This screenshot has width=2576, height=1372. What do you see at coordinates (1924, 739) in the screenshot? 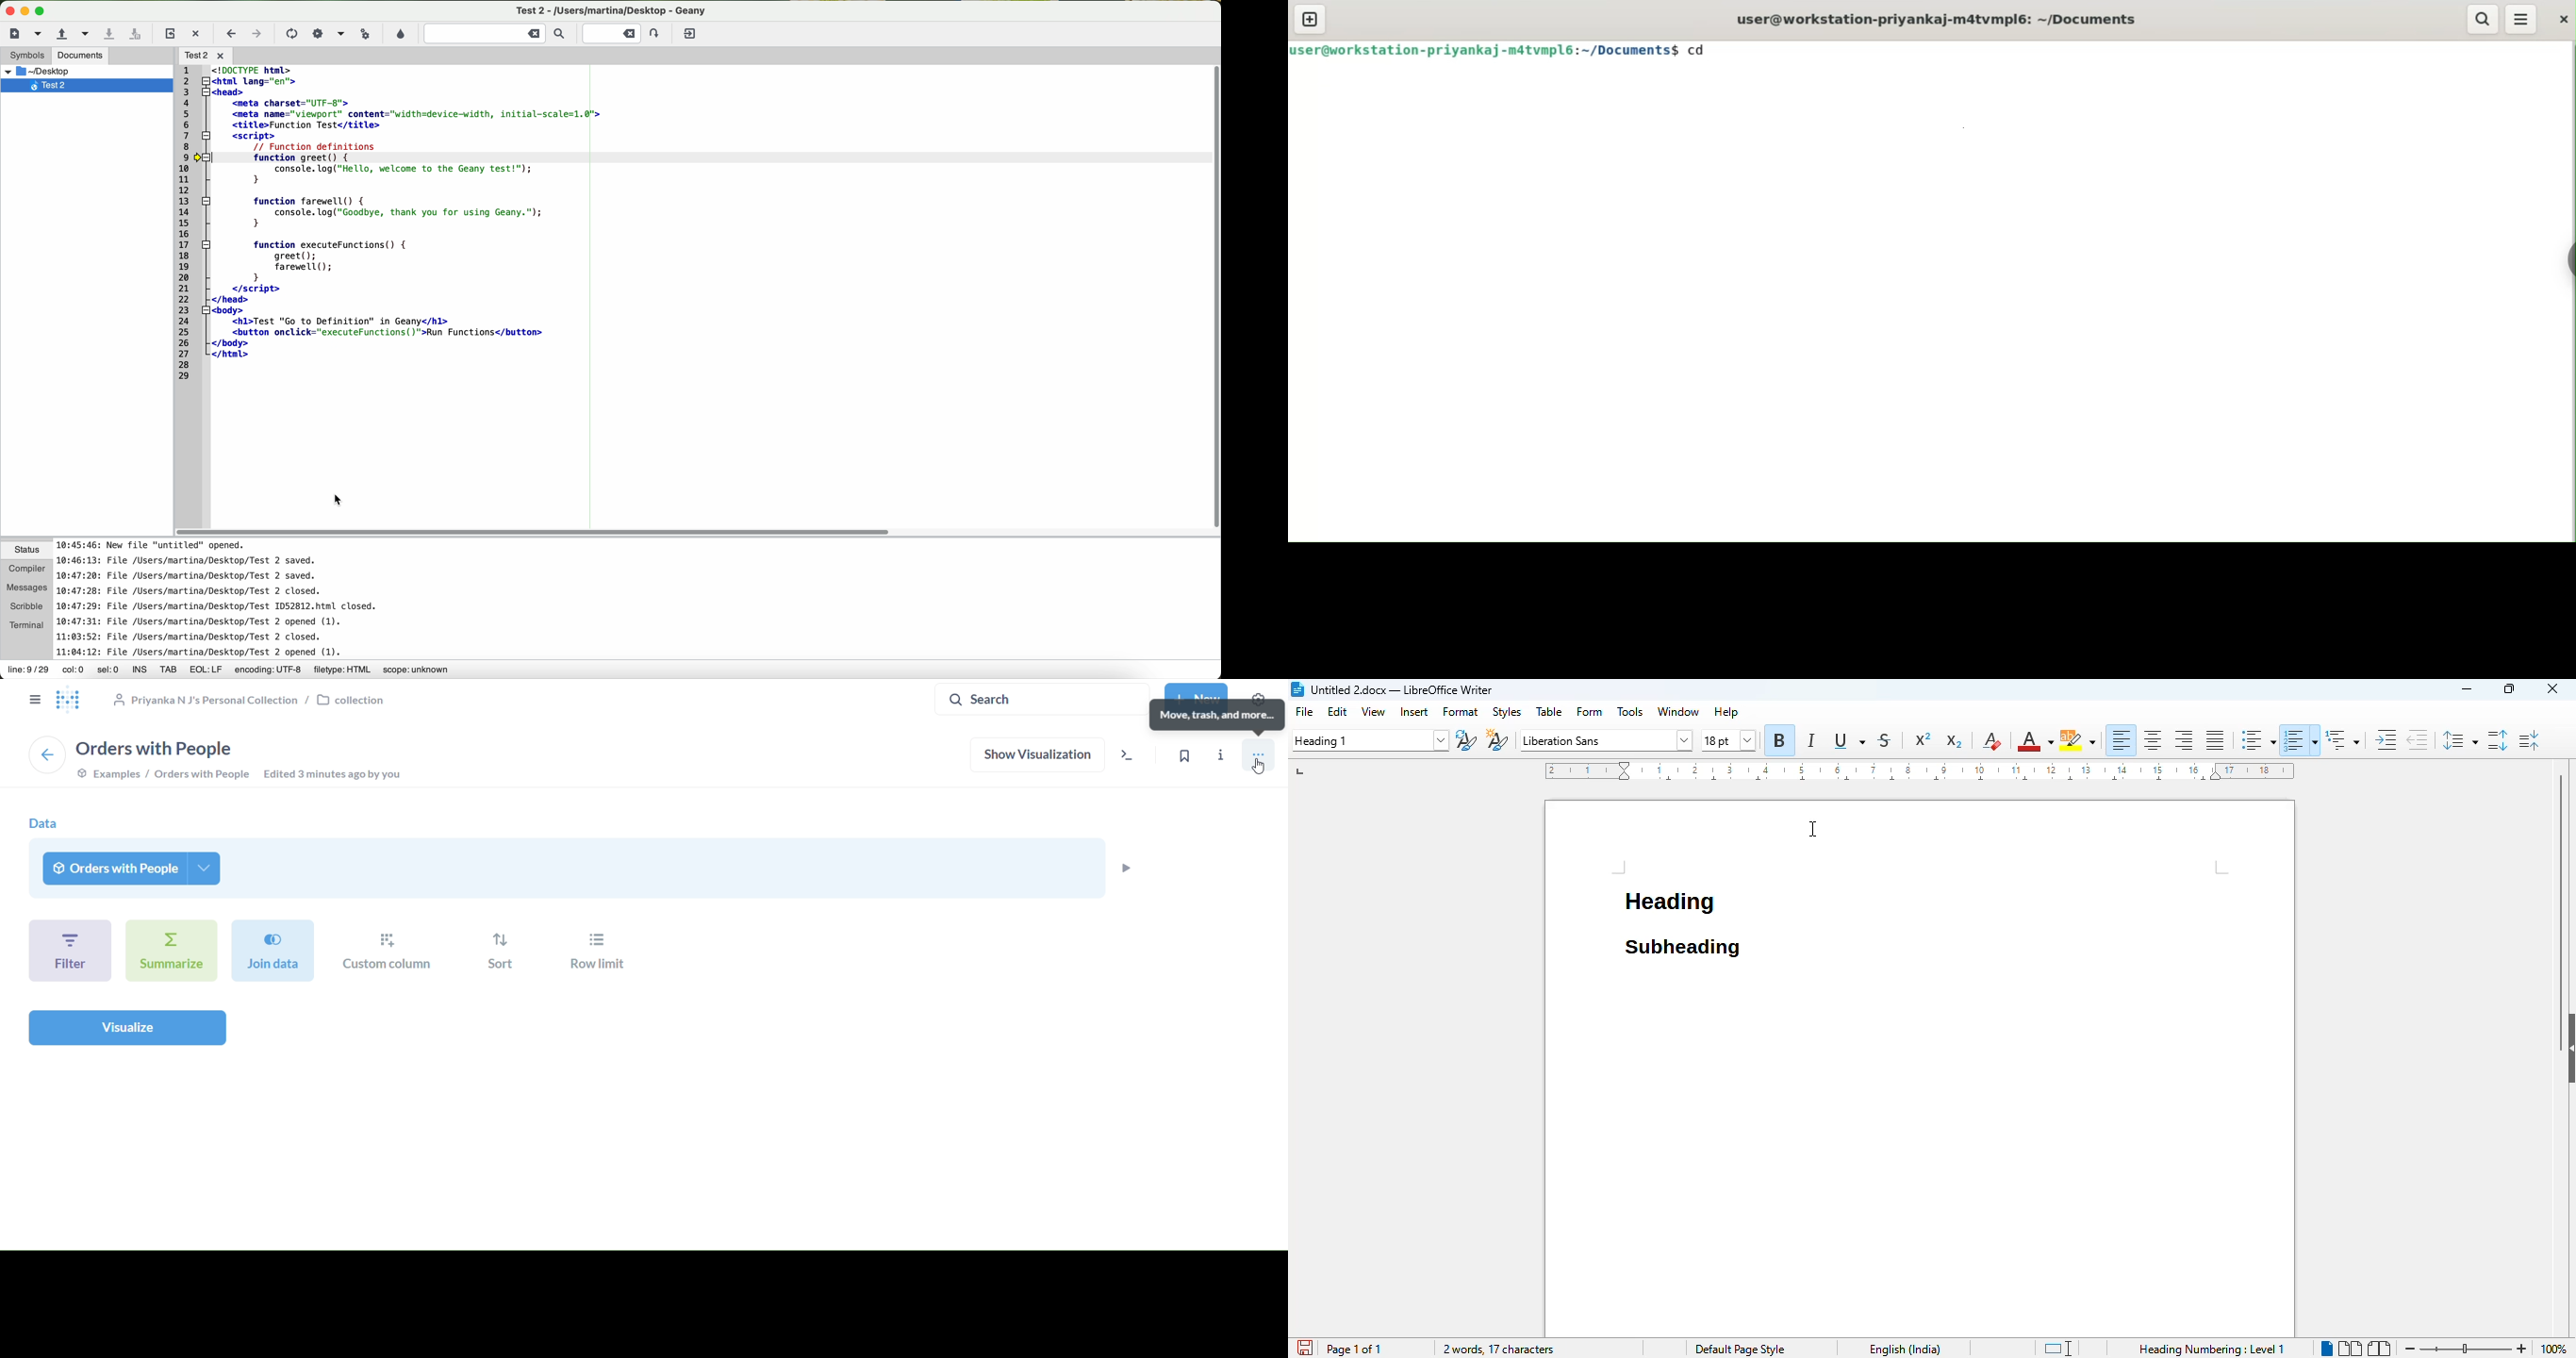
I see `superscript` at bounding box center [1924, 739].